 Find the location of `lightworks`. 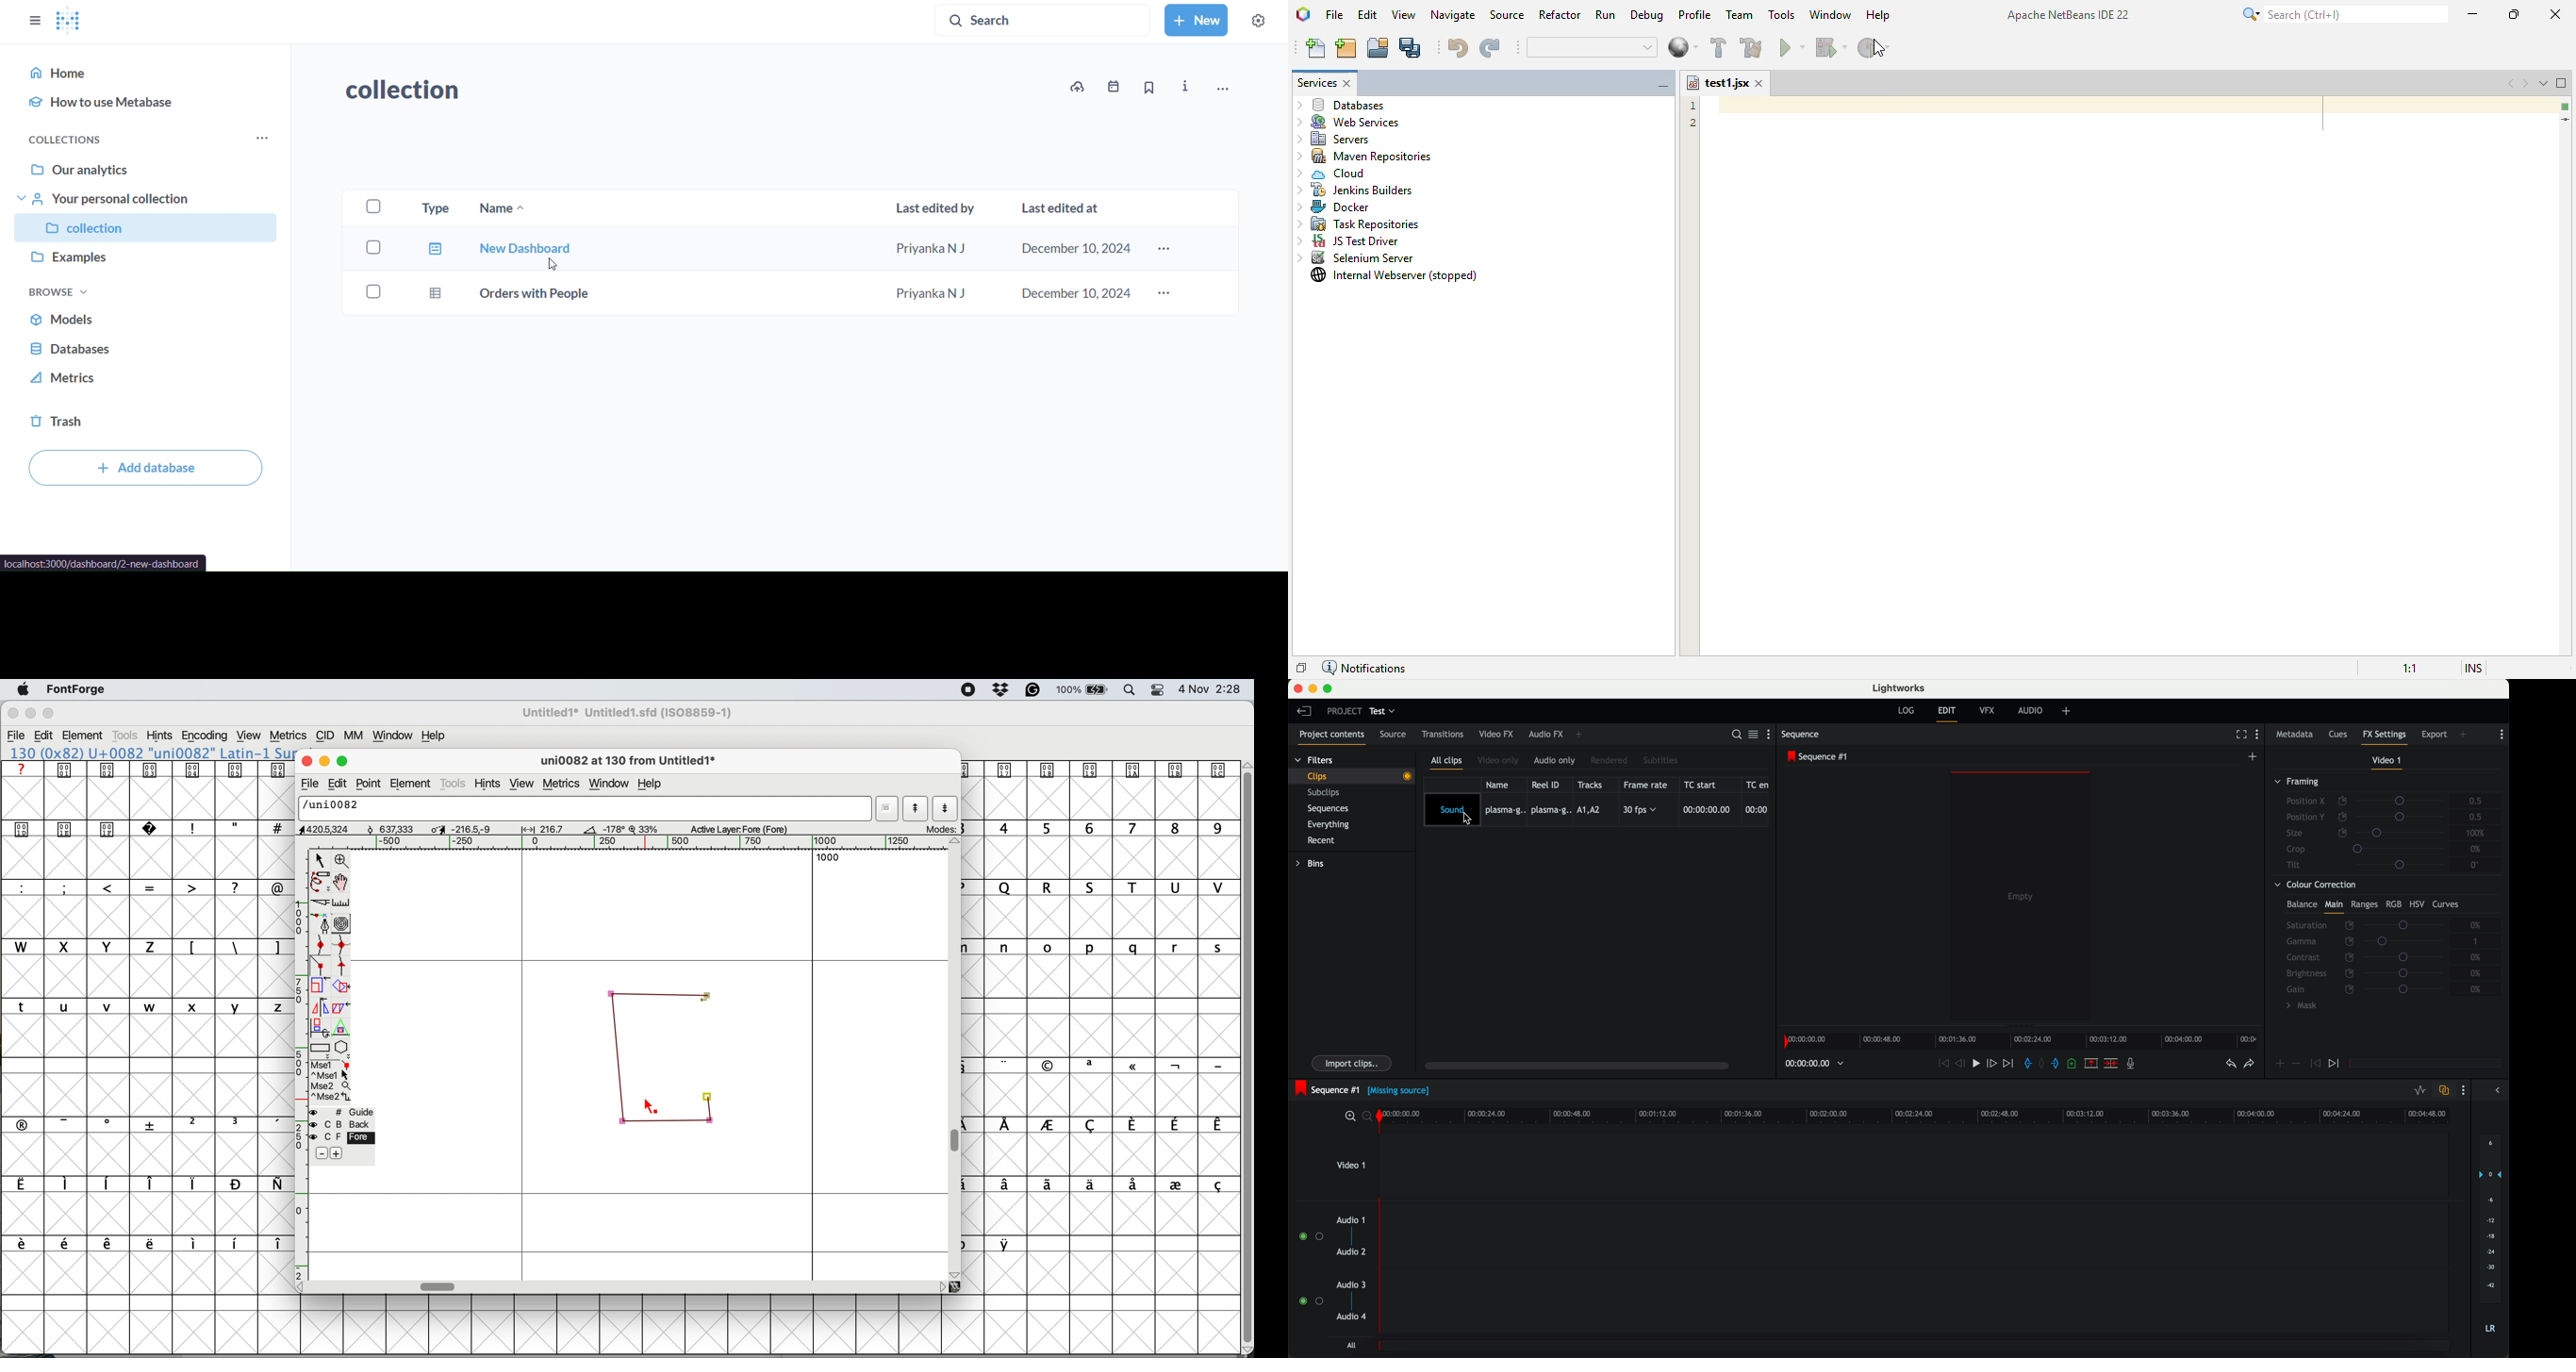

lightworks is located at coordinates (1900, 689).